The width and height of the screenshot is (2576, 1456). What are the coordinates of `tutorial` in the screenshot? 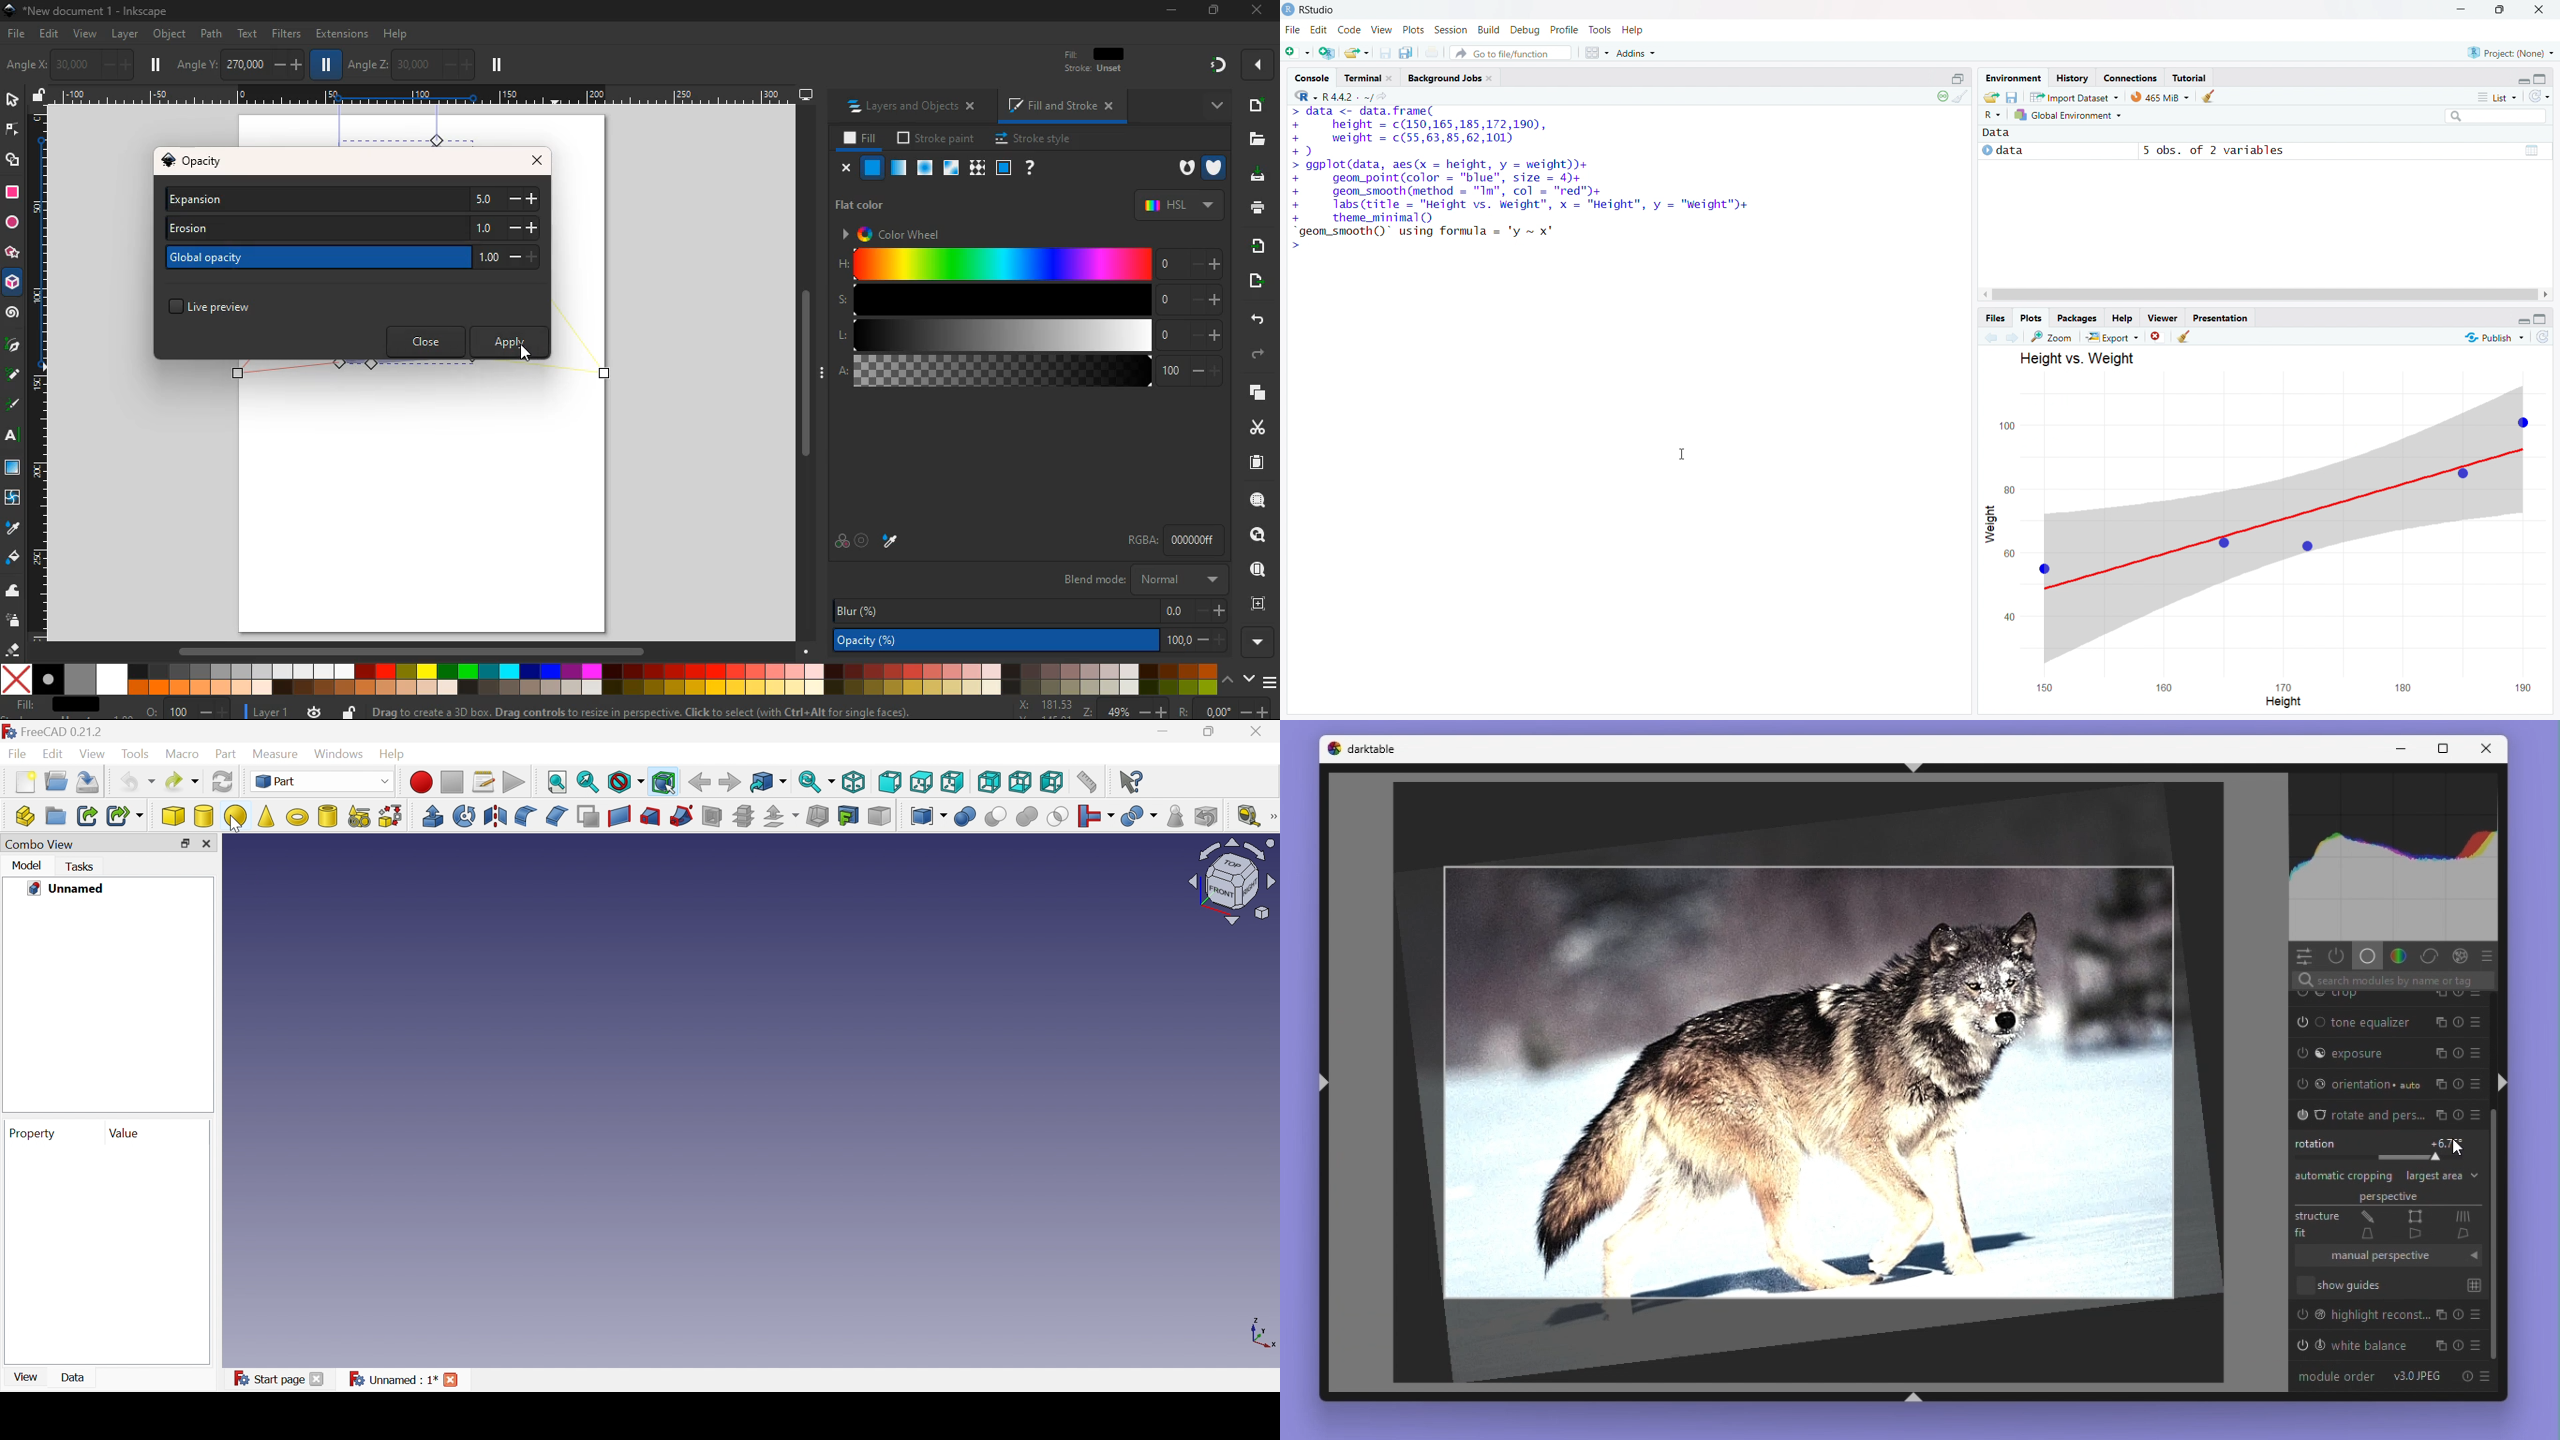 It's located at (2189, 77).